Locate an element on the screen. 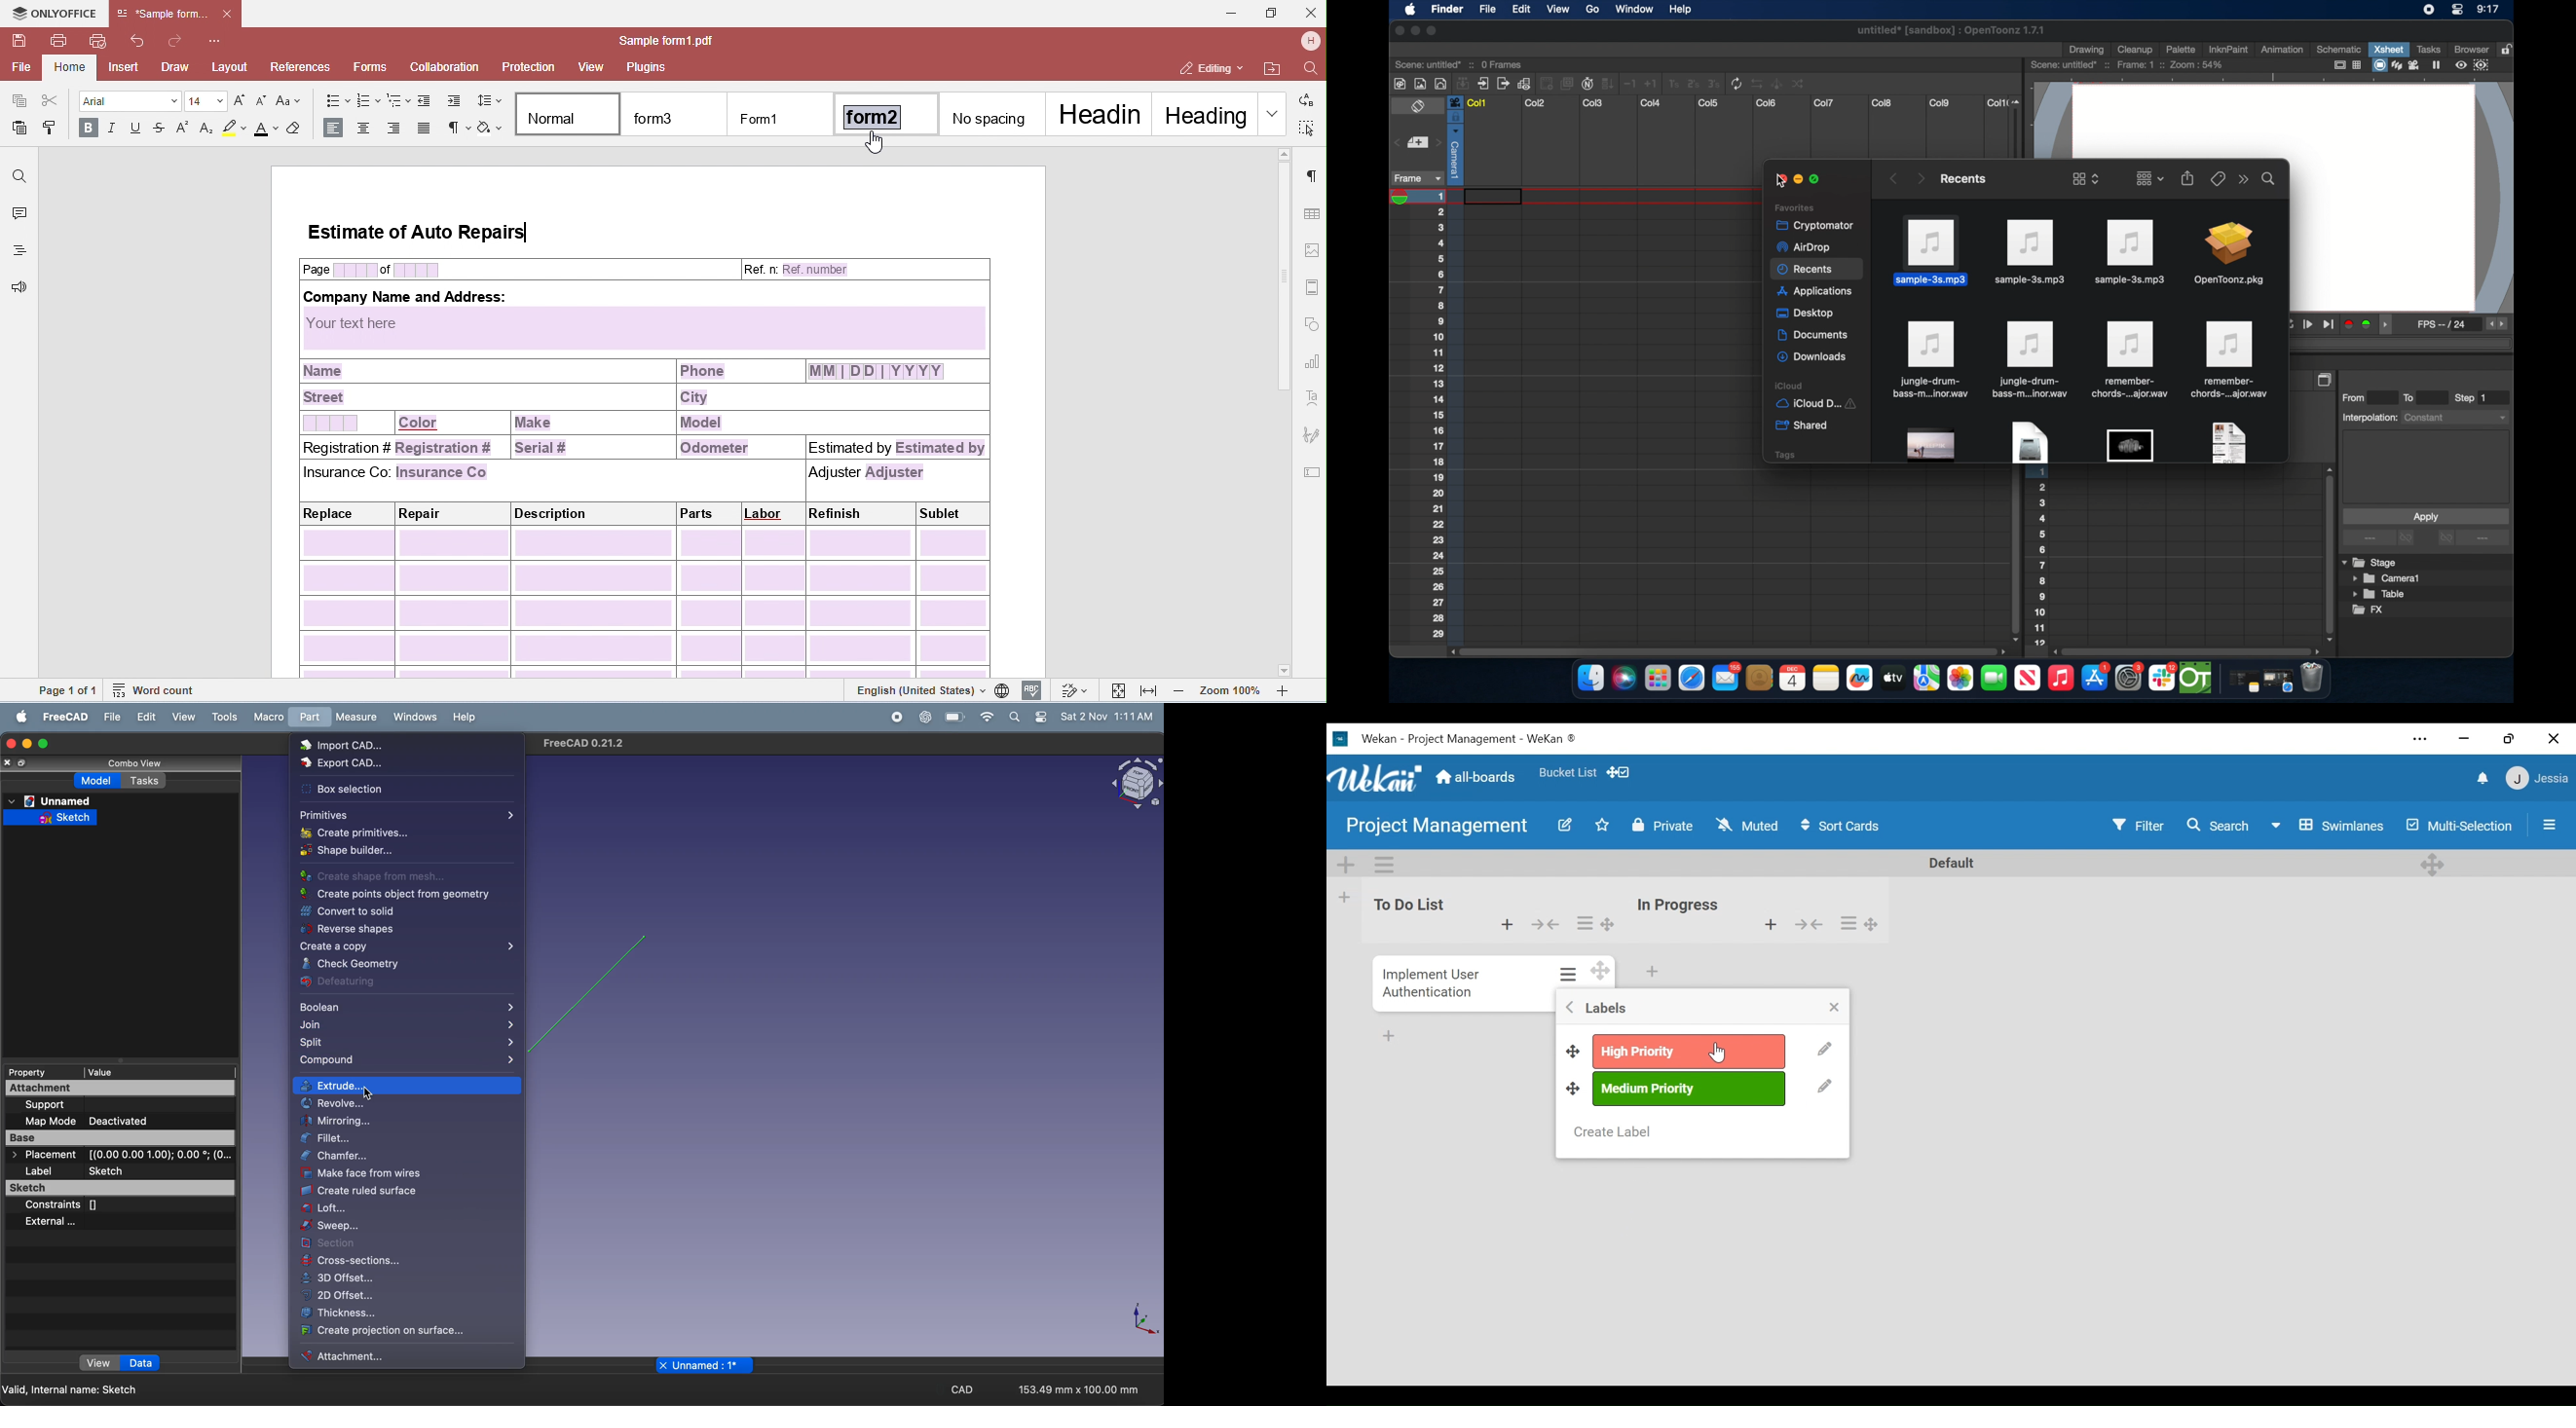  value is located at coordinates (160, 1072).